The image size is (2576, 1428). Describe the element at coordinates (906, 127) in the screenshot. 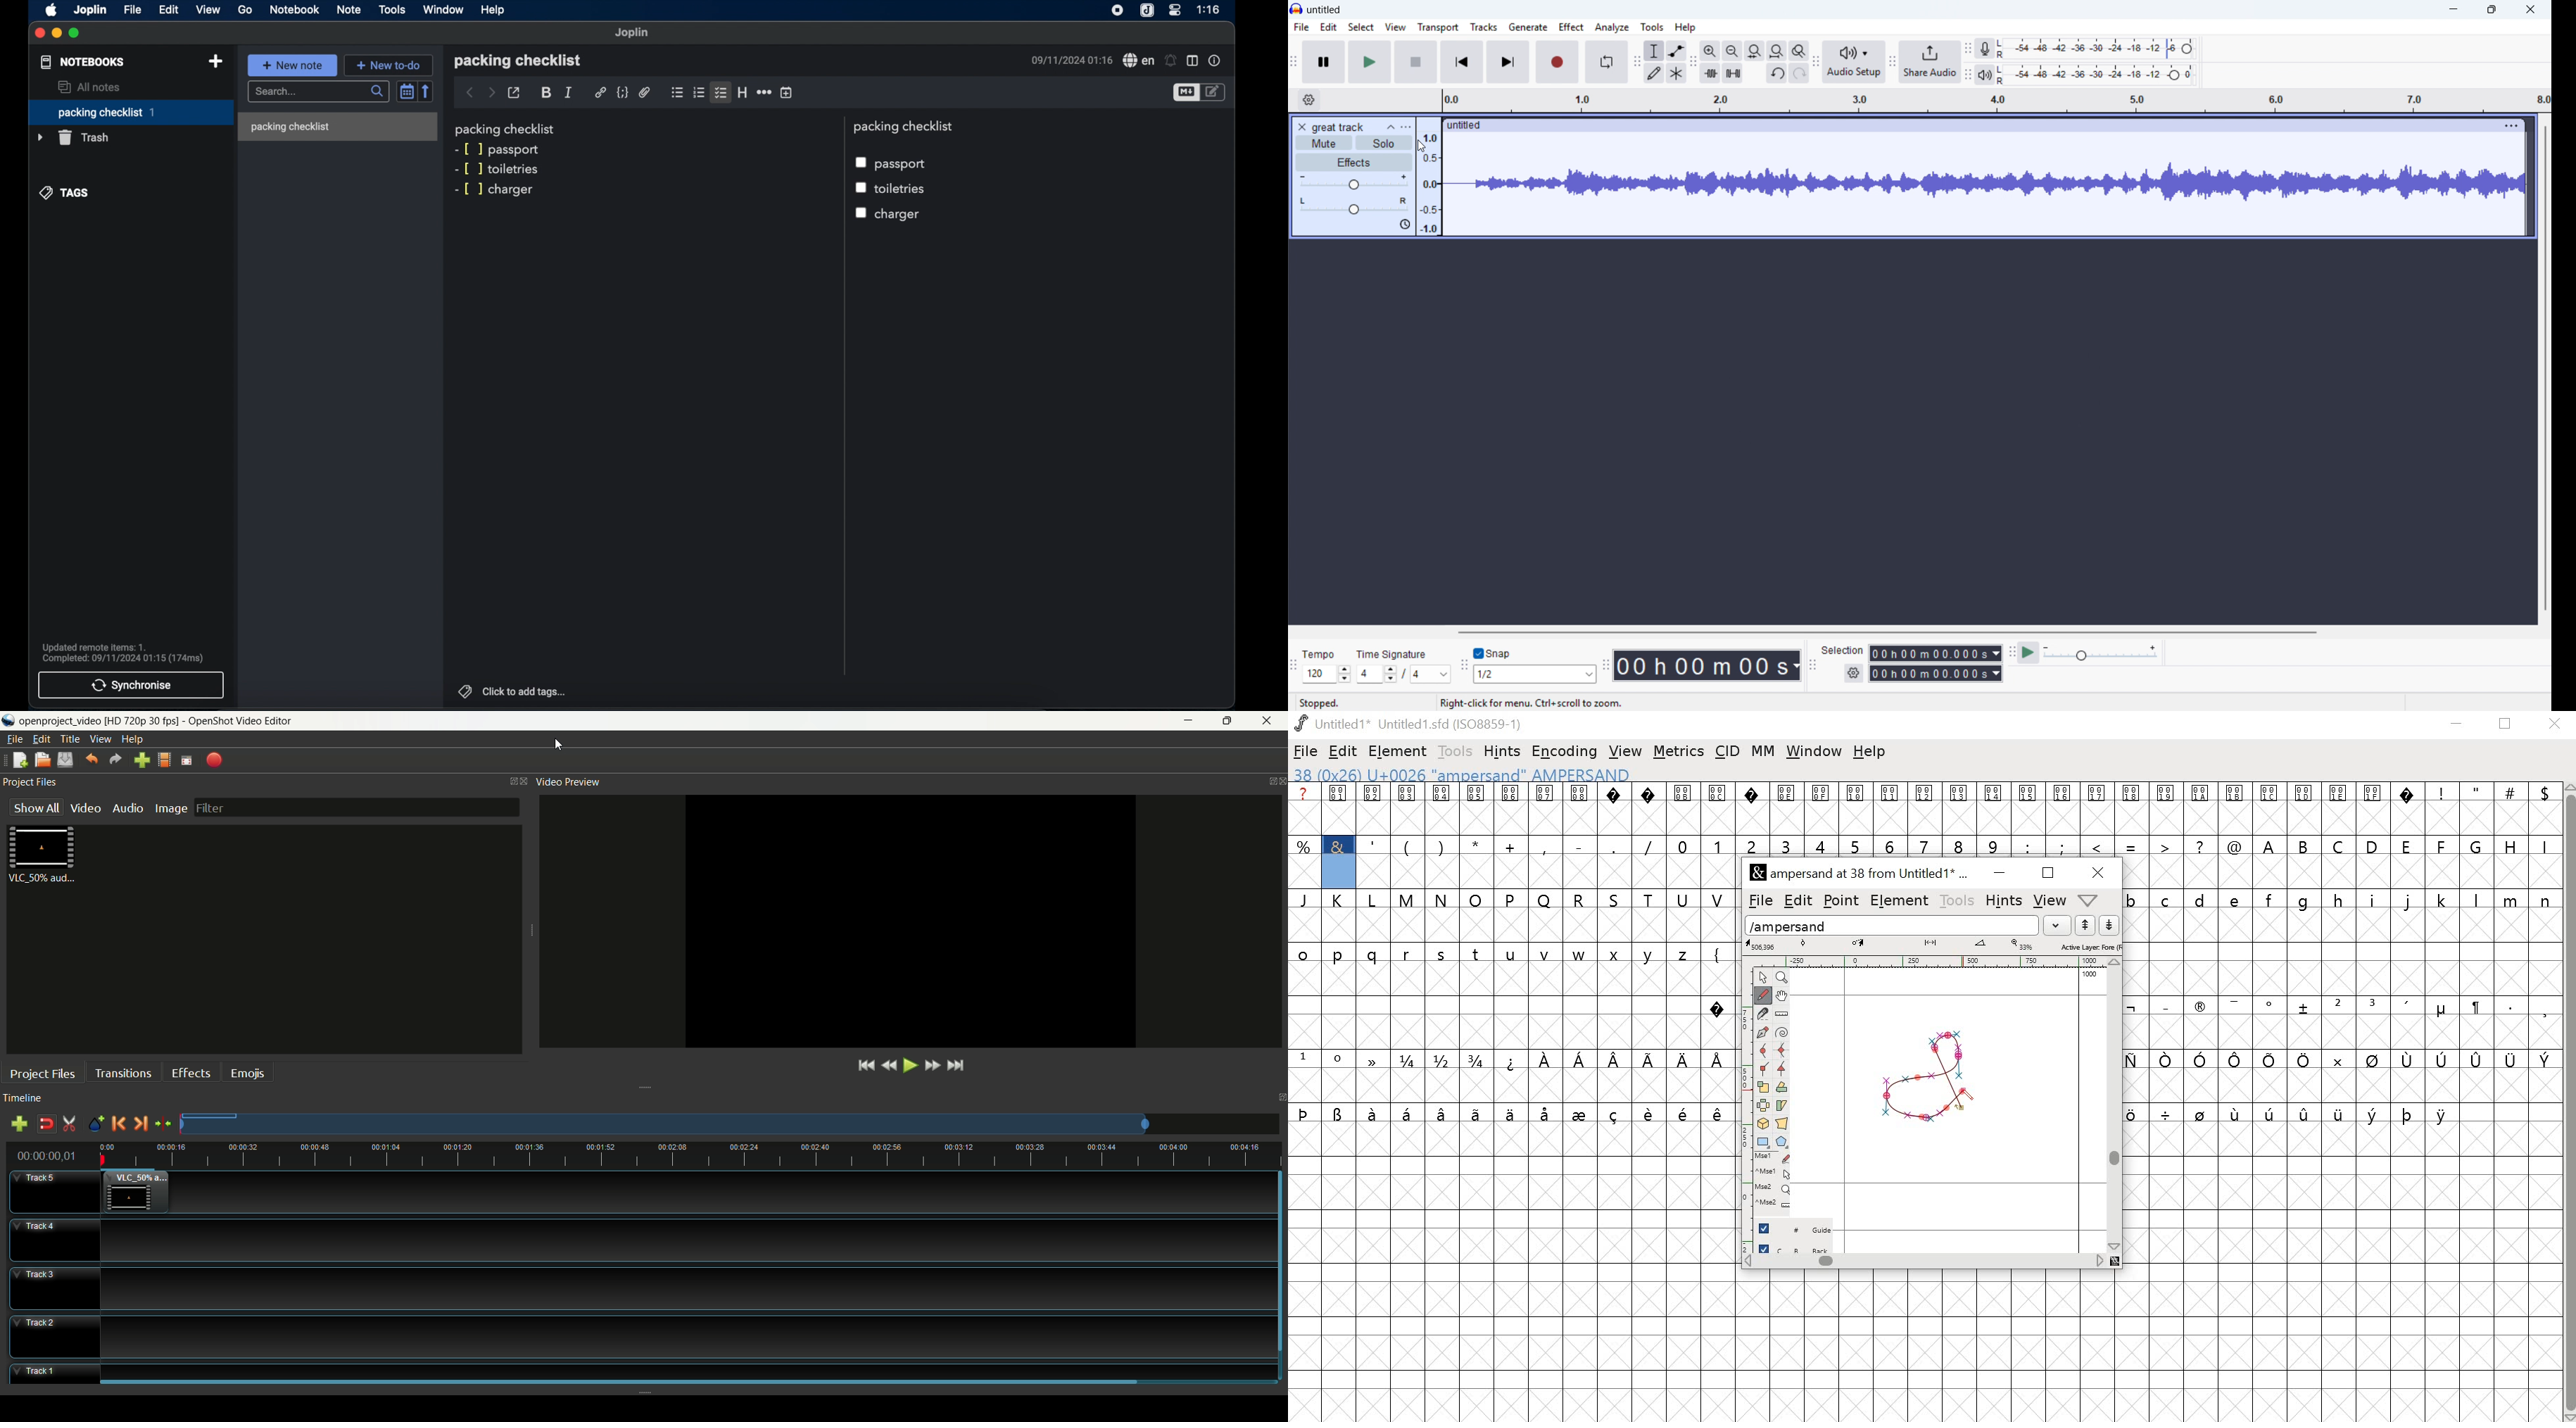

I see `packing checklist` at that location.